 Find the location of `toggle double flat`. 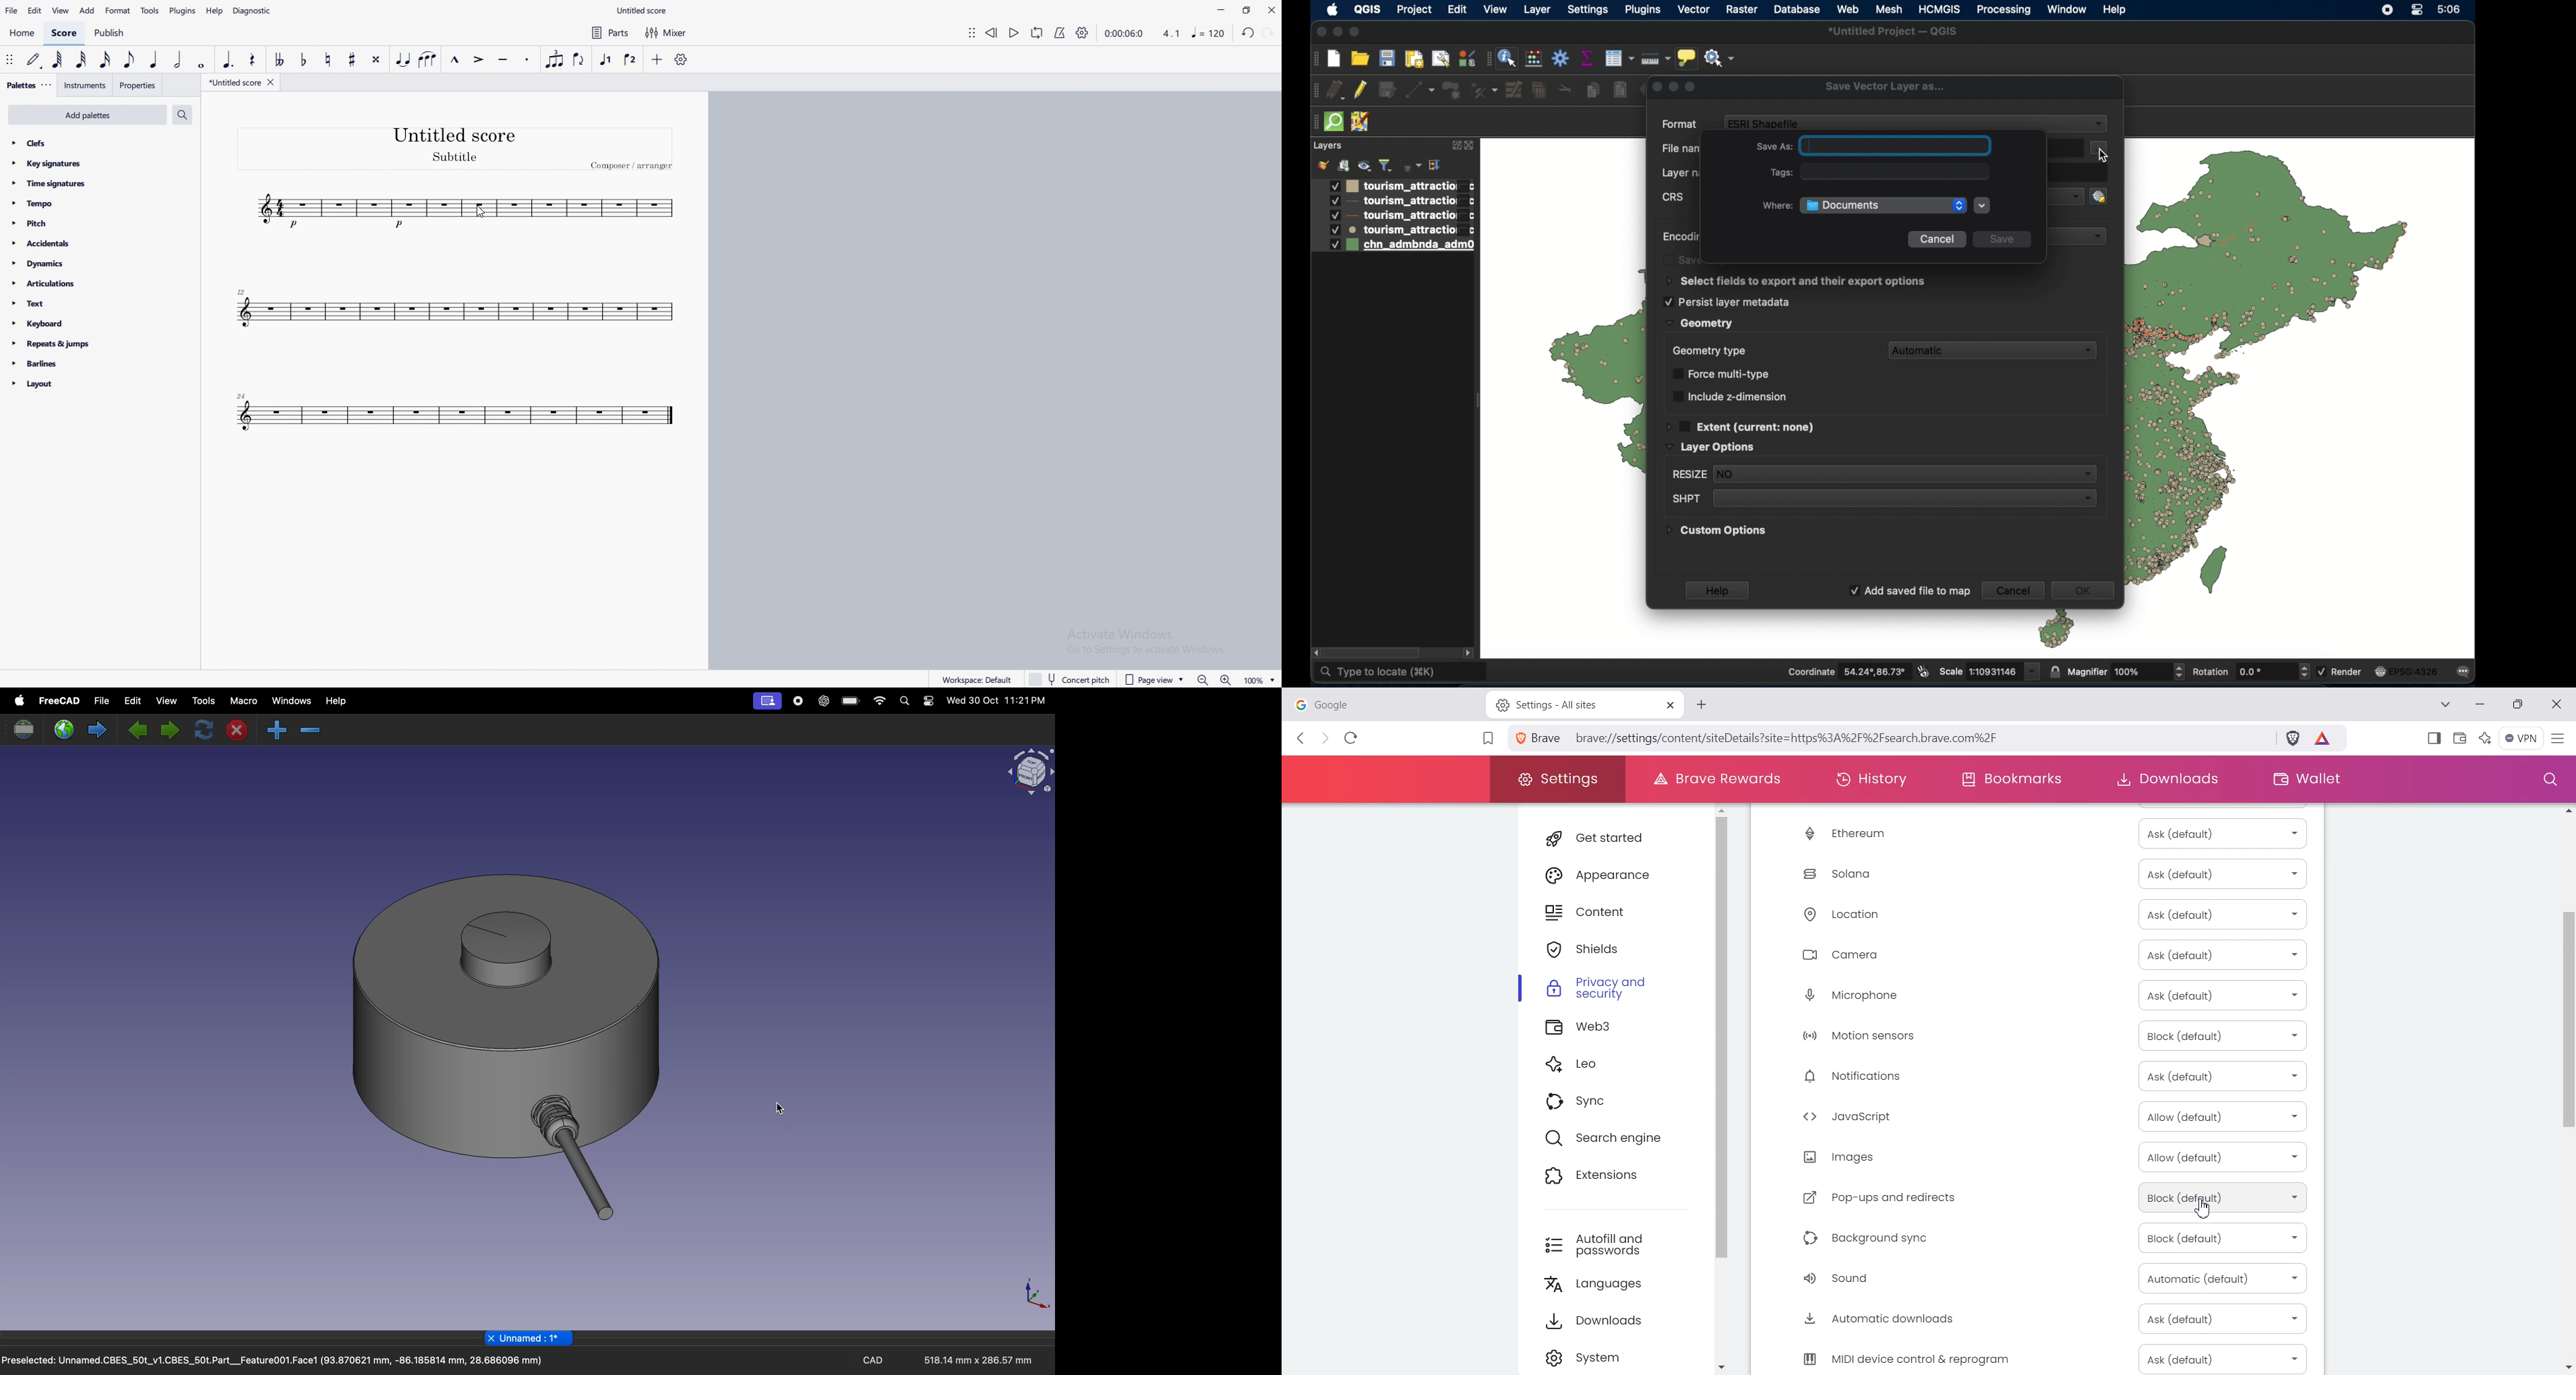

toggle double flat is located at coordinates (282, 59).